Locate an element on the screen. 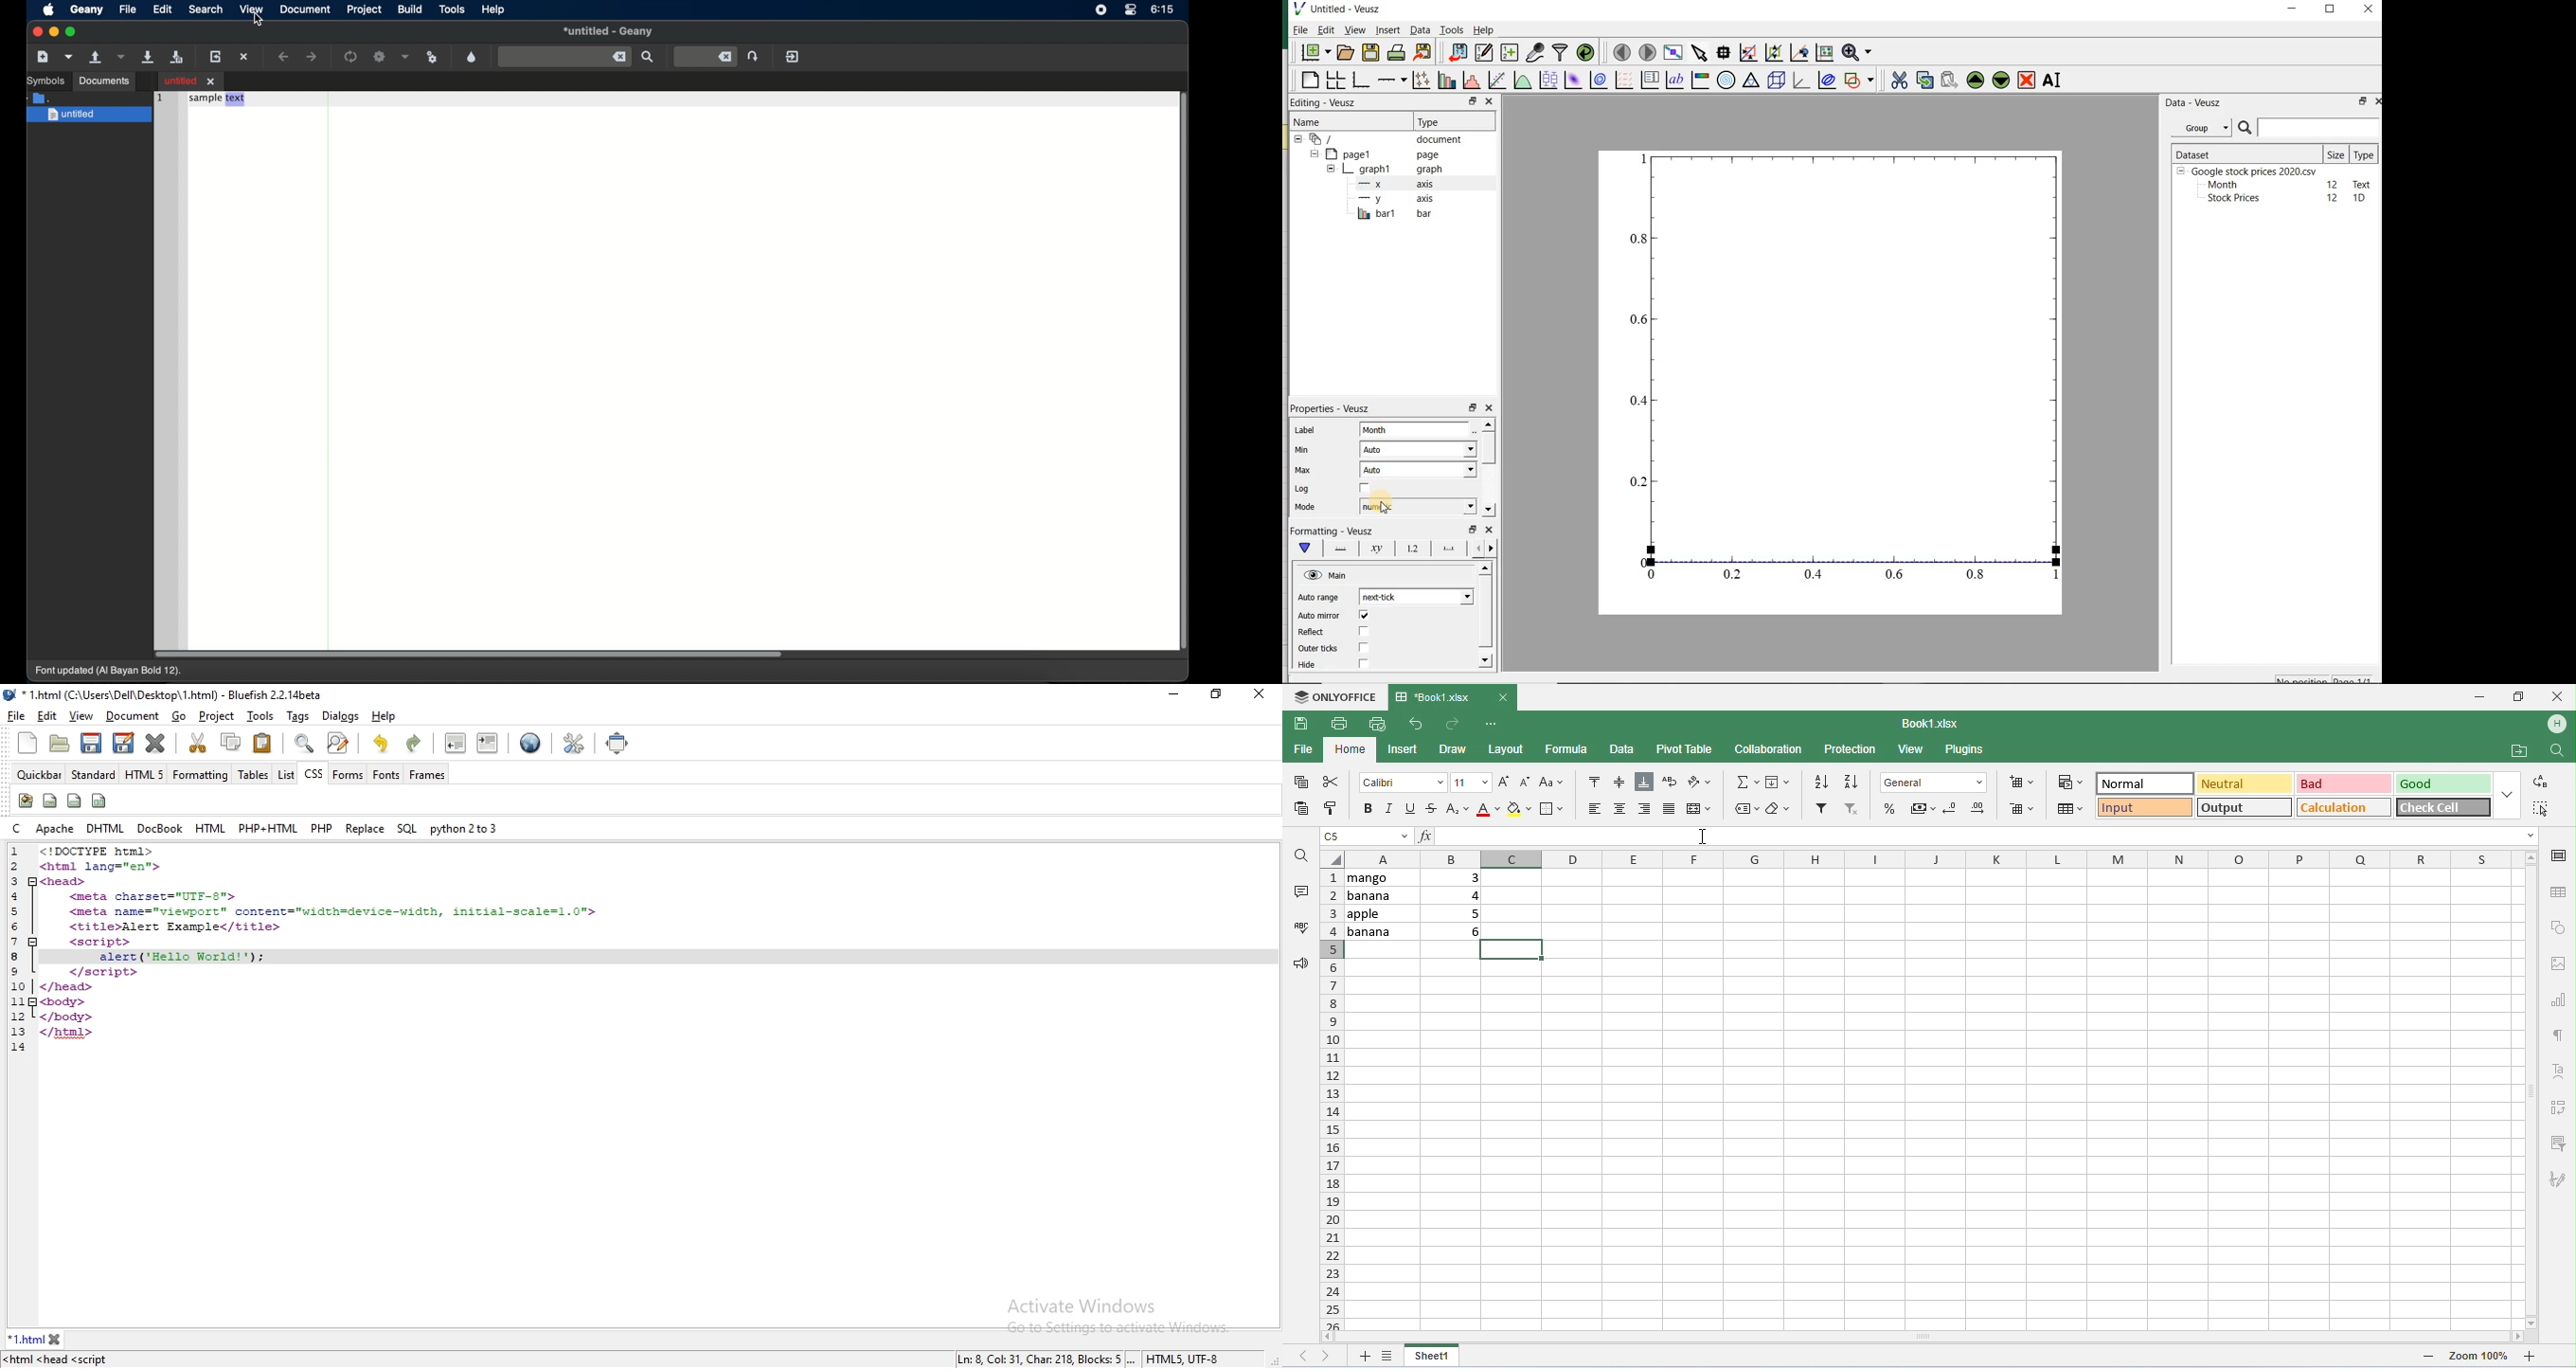 The height and width of the screenshot is (1372, 2576). data is located at coordinates (1622, 749).